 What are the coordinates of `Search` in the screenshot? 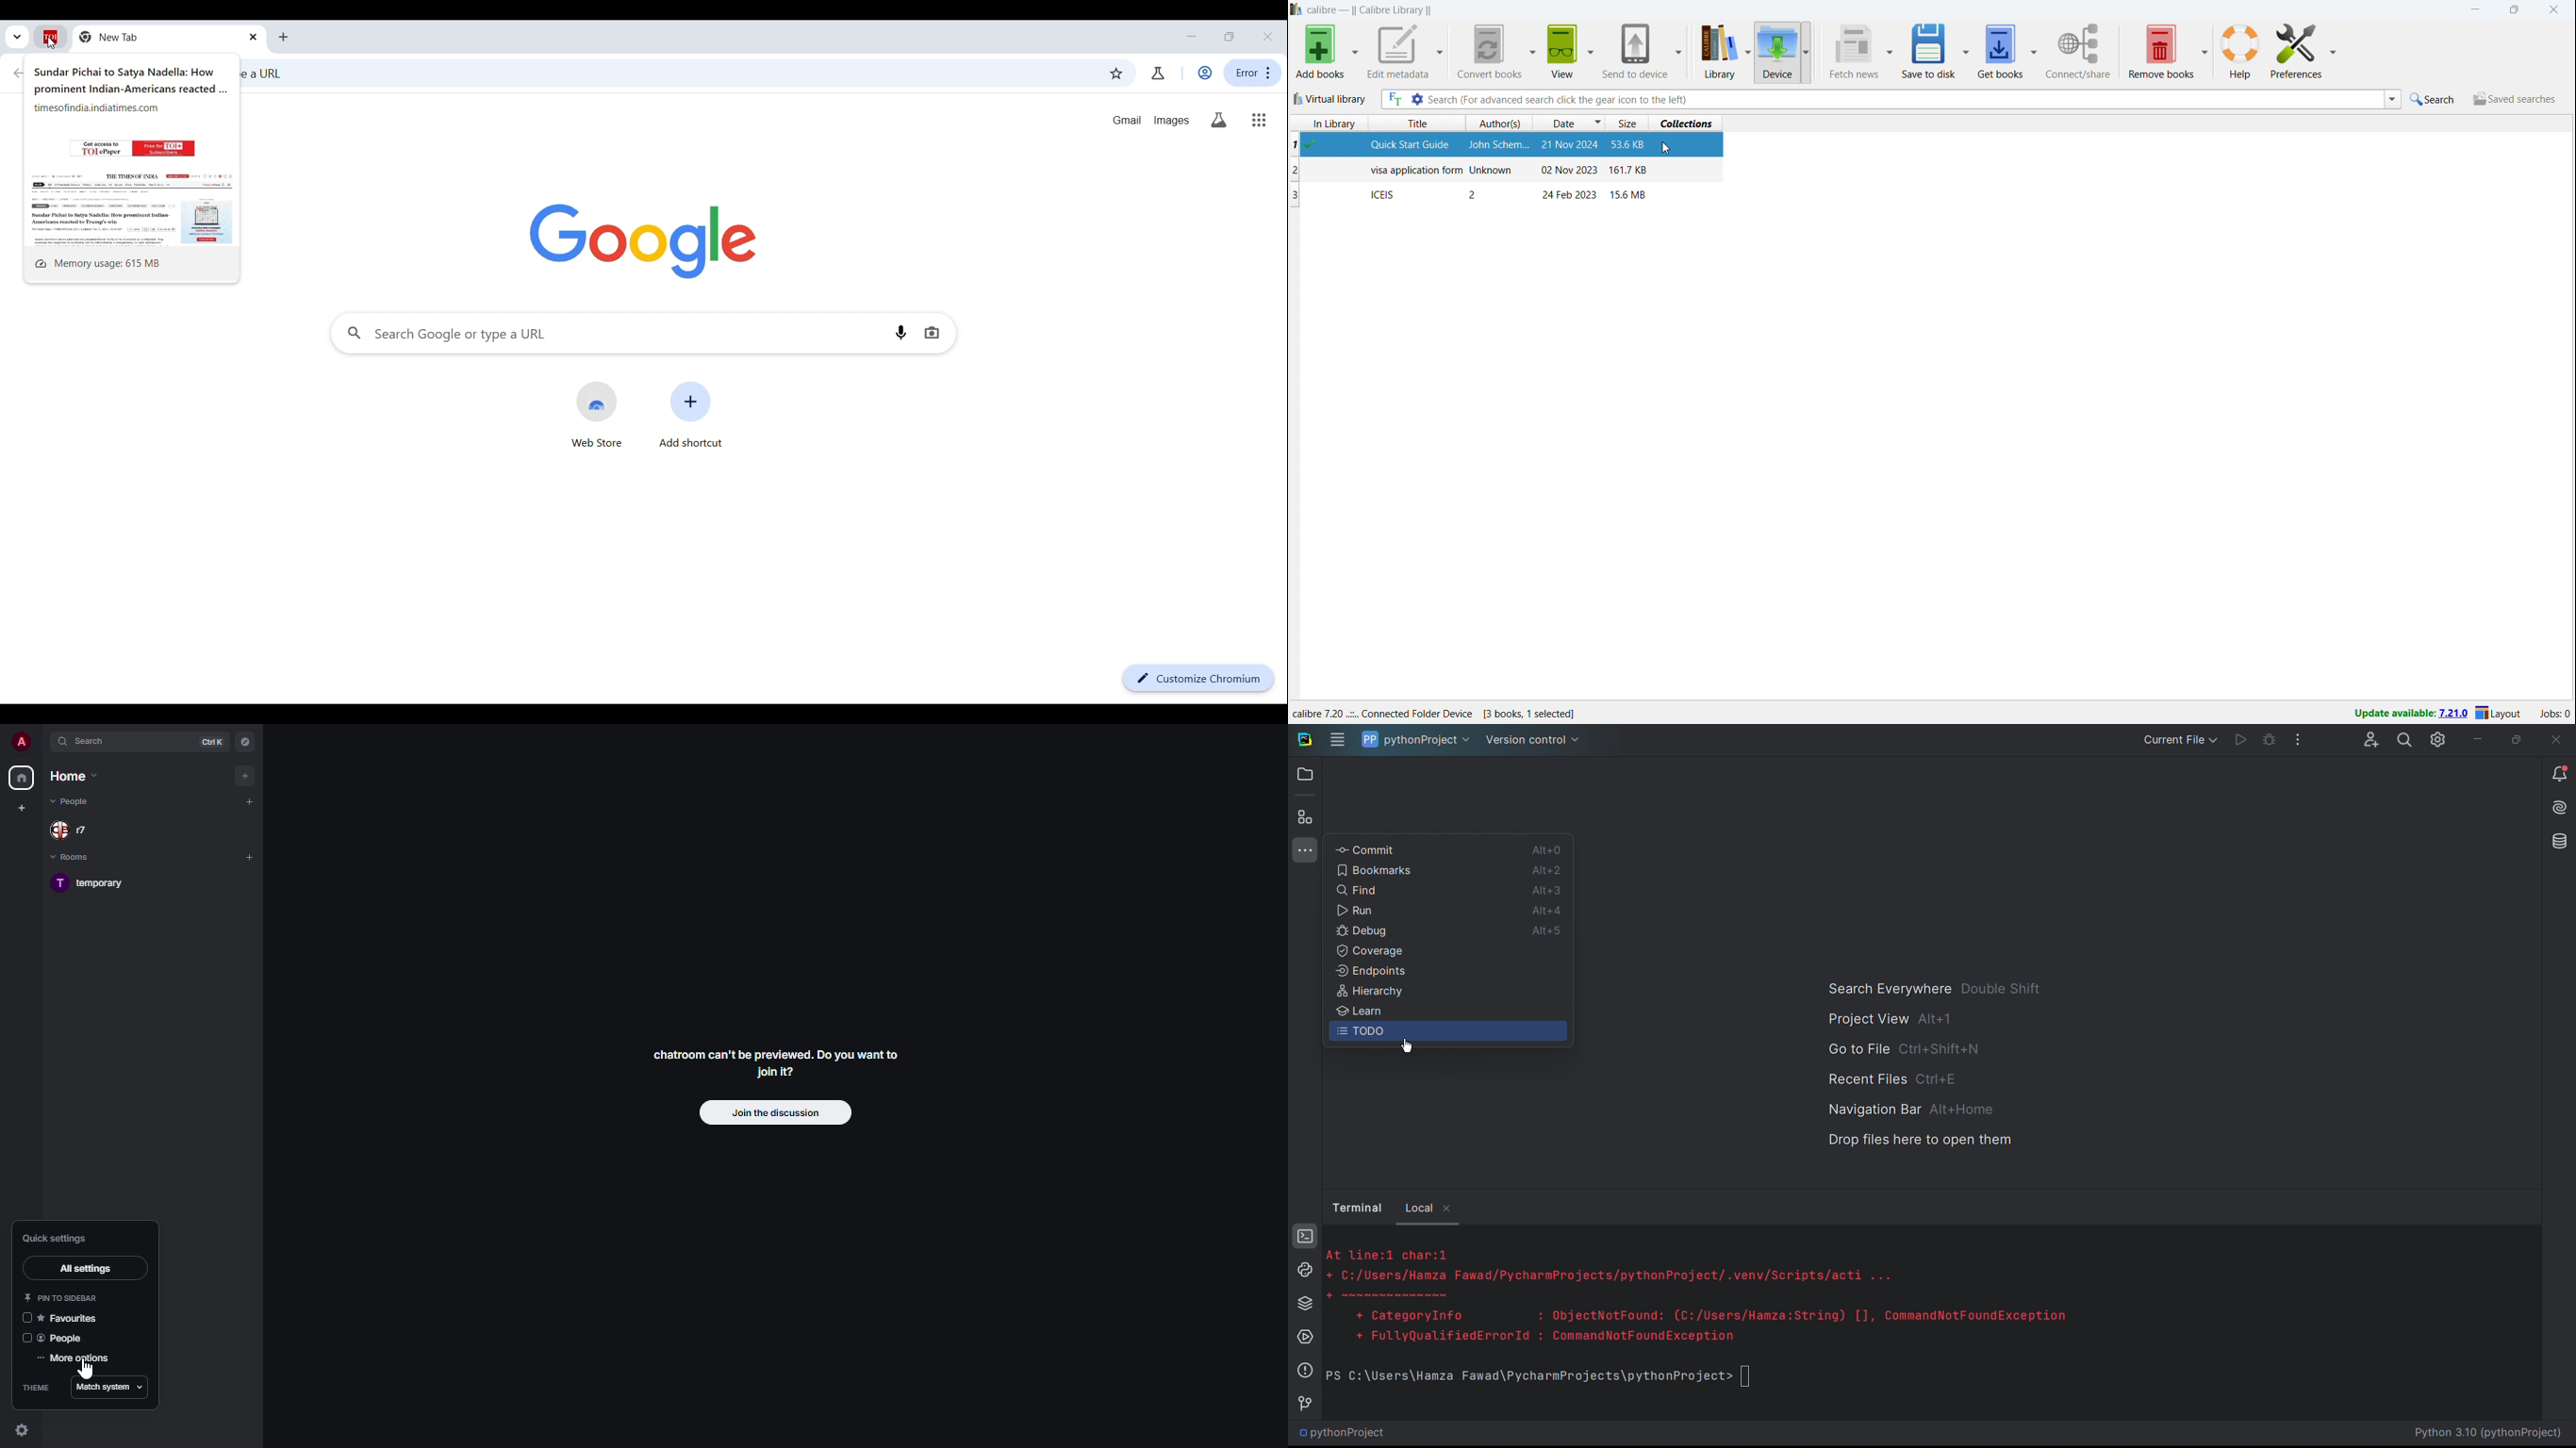 It's located at (2401, 741).